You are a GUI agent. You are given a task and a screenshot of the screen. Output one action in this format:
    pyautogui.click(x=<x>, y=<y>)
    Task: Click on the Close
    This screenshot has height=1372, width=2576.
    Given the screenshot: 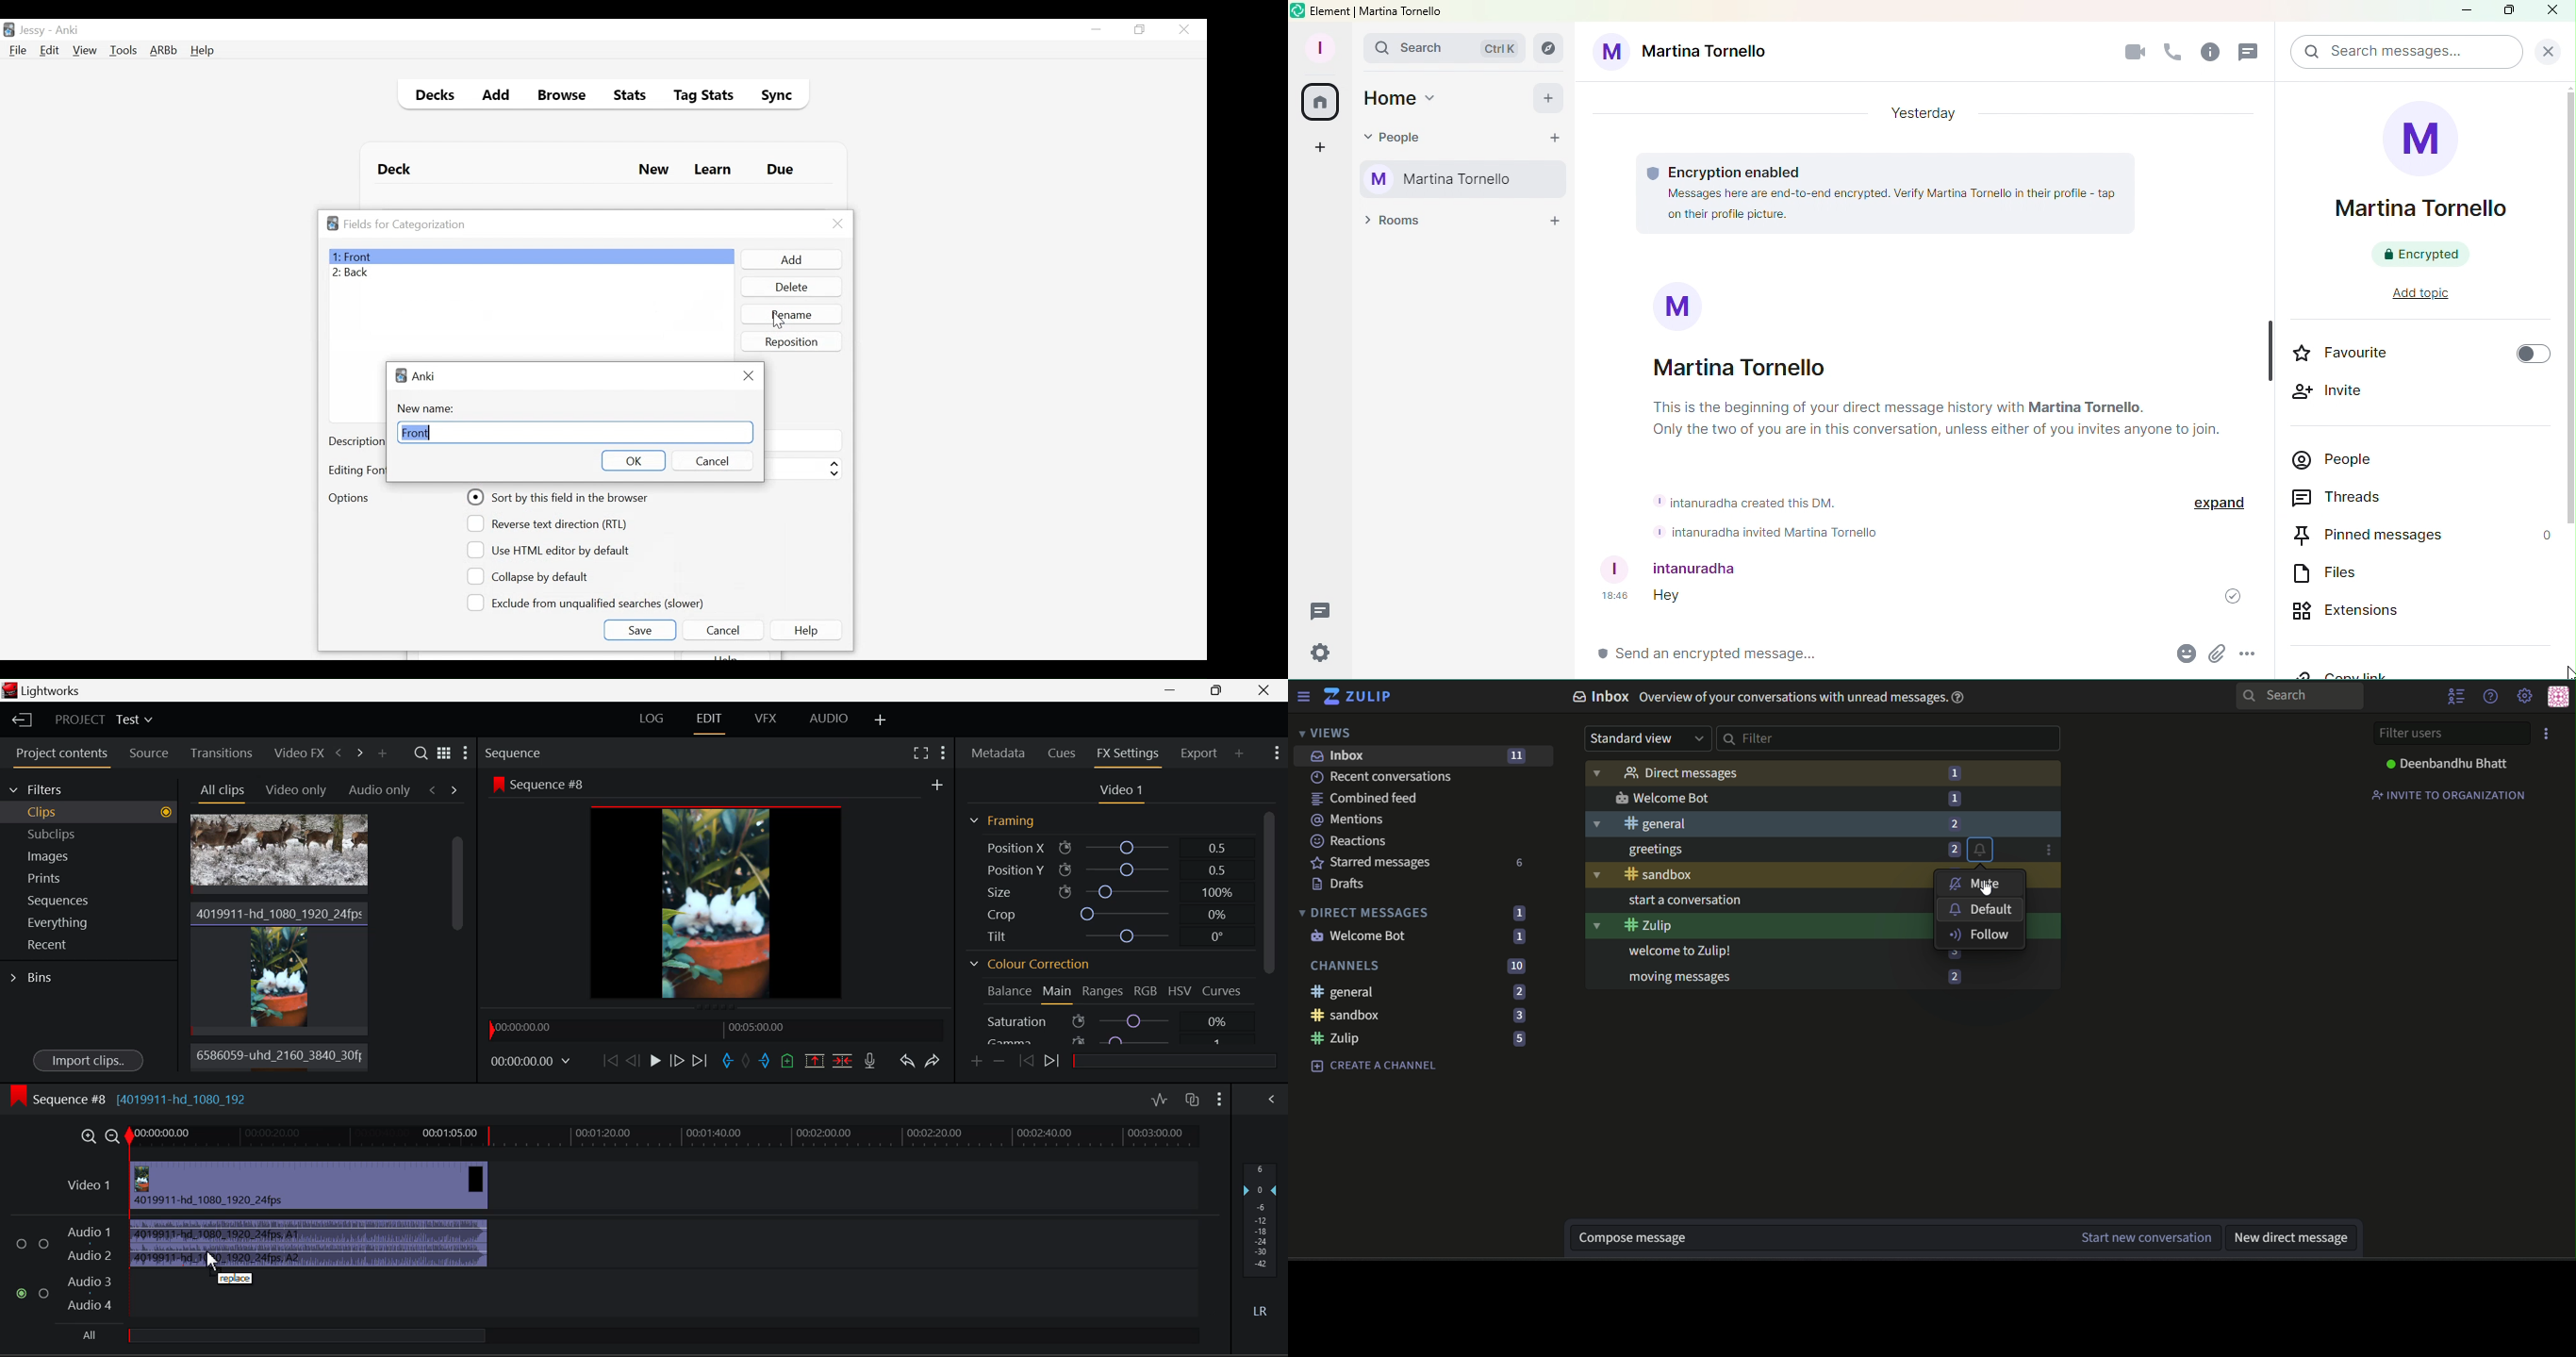 What is the action you would take?
    pyautogui.click(x=1184, y=30)
    